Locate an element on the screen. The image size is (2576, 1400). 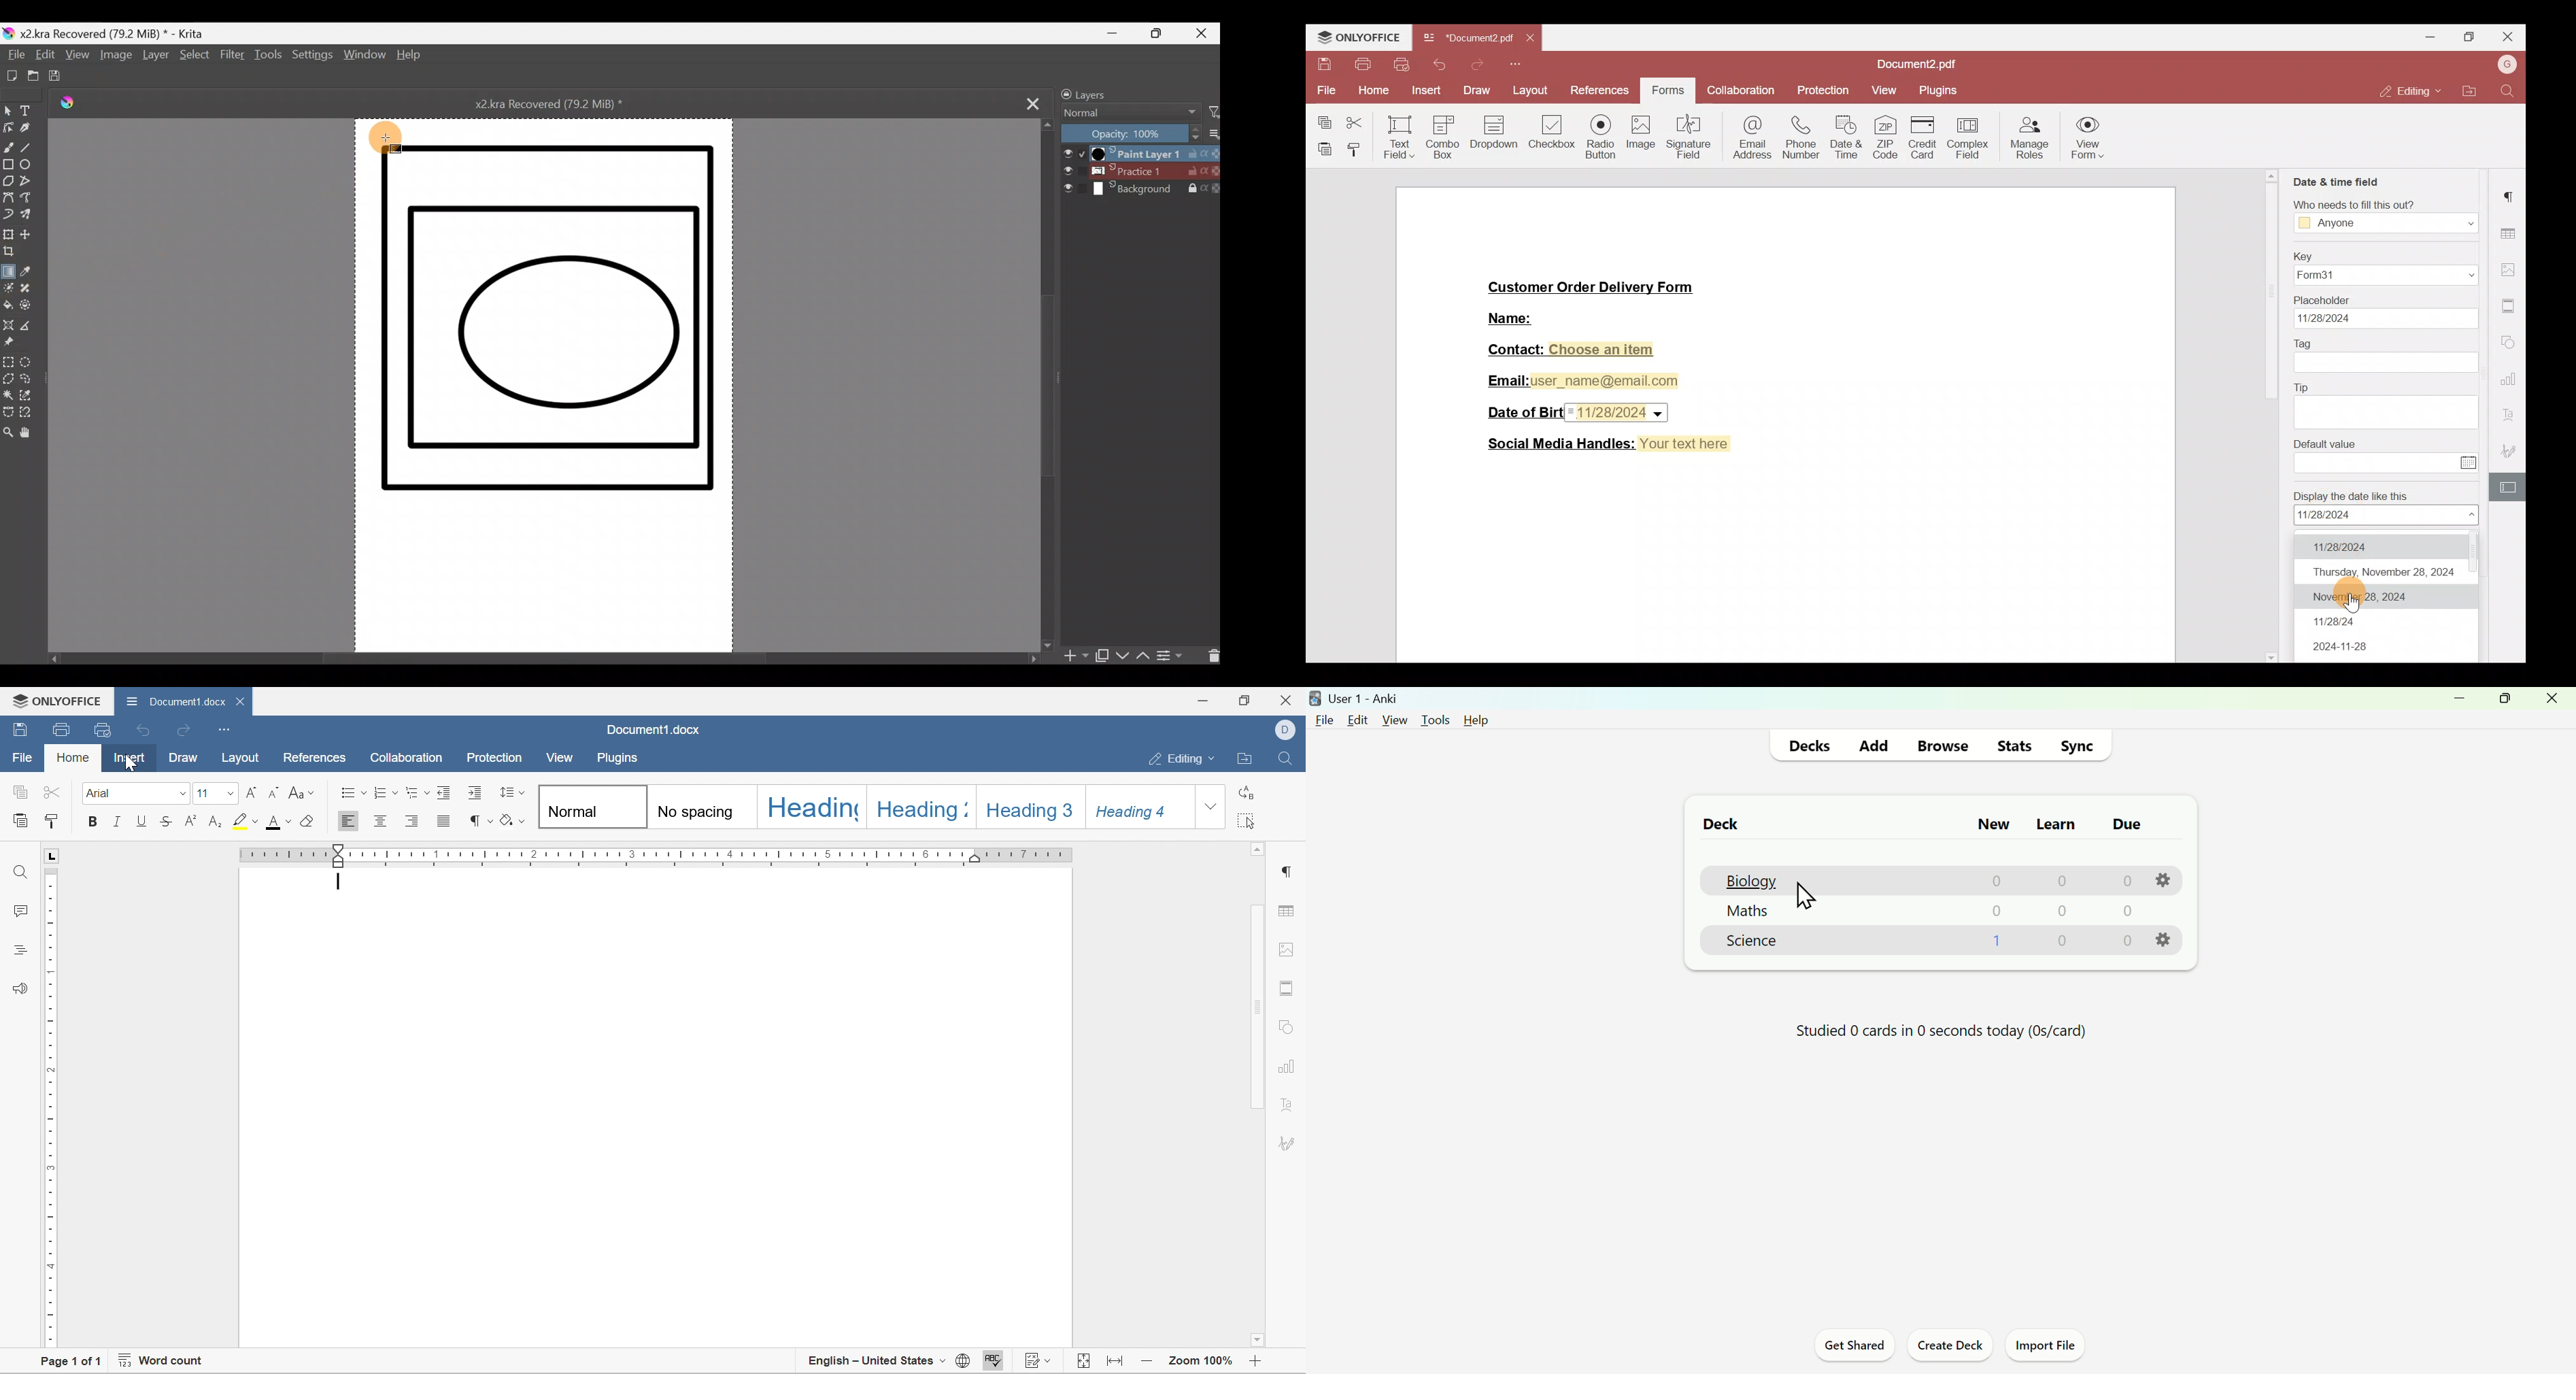
Track changes is located at coordinates (1084, 1362).